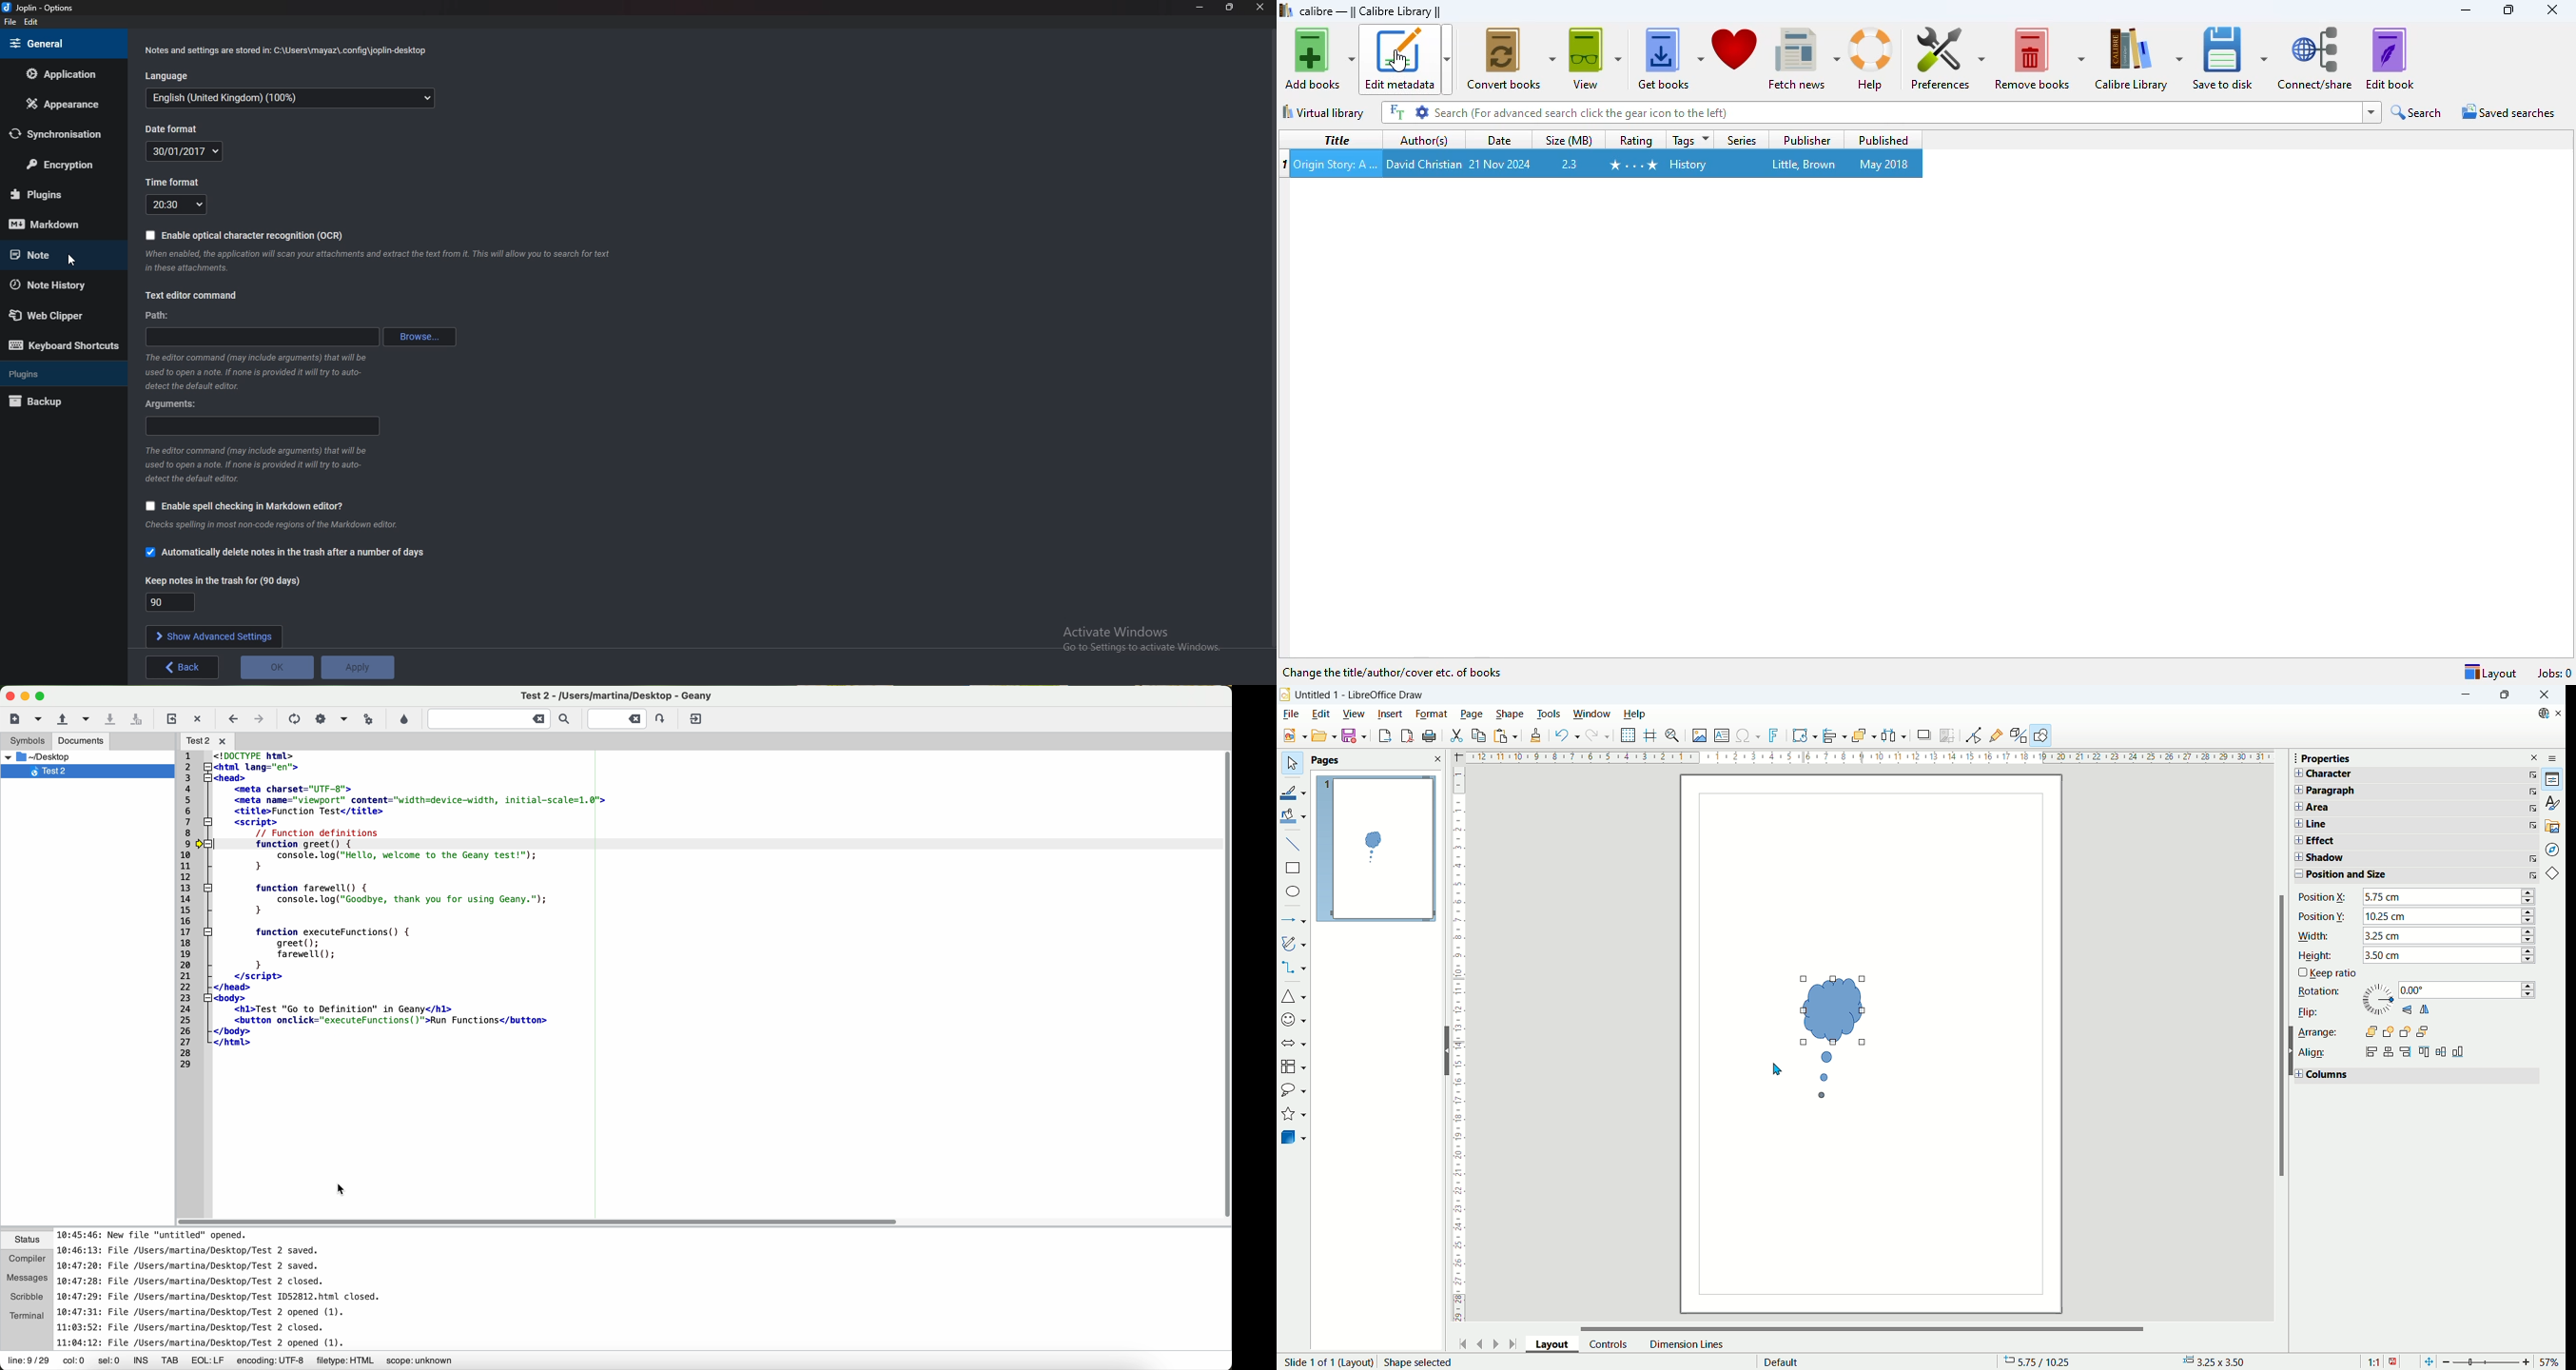  I want to click on Centered, so click(2391, 1052).